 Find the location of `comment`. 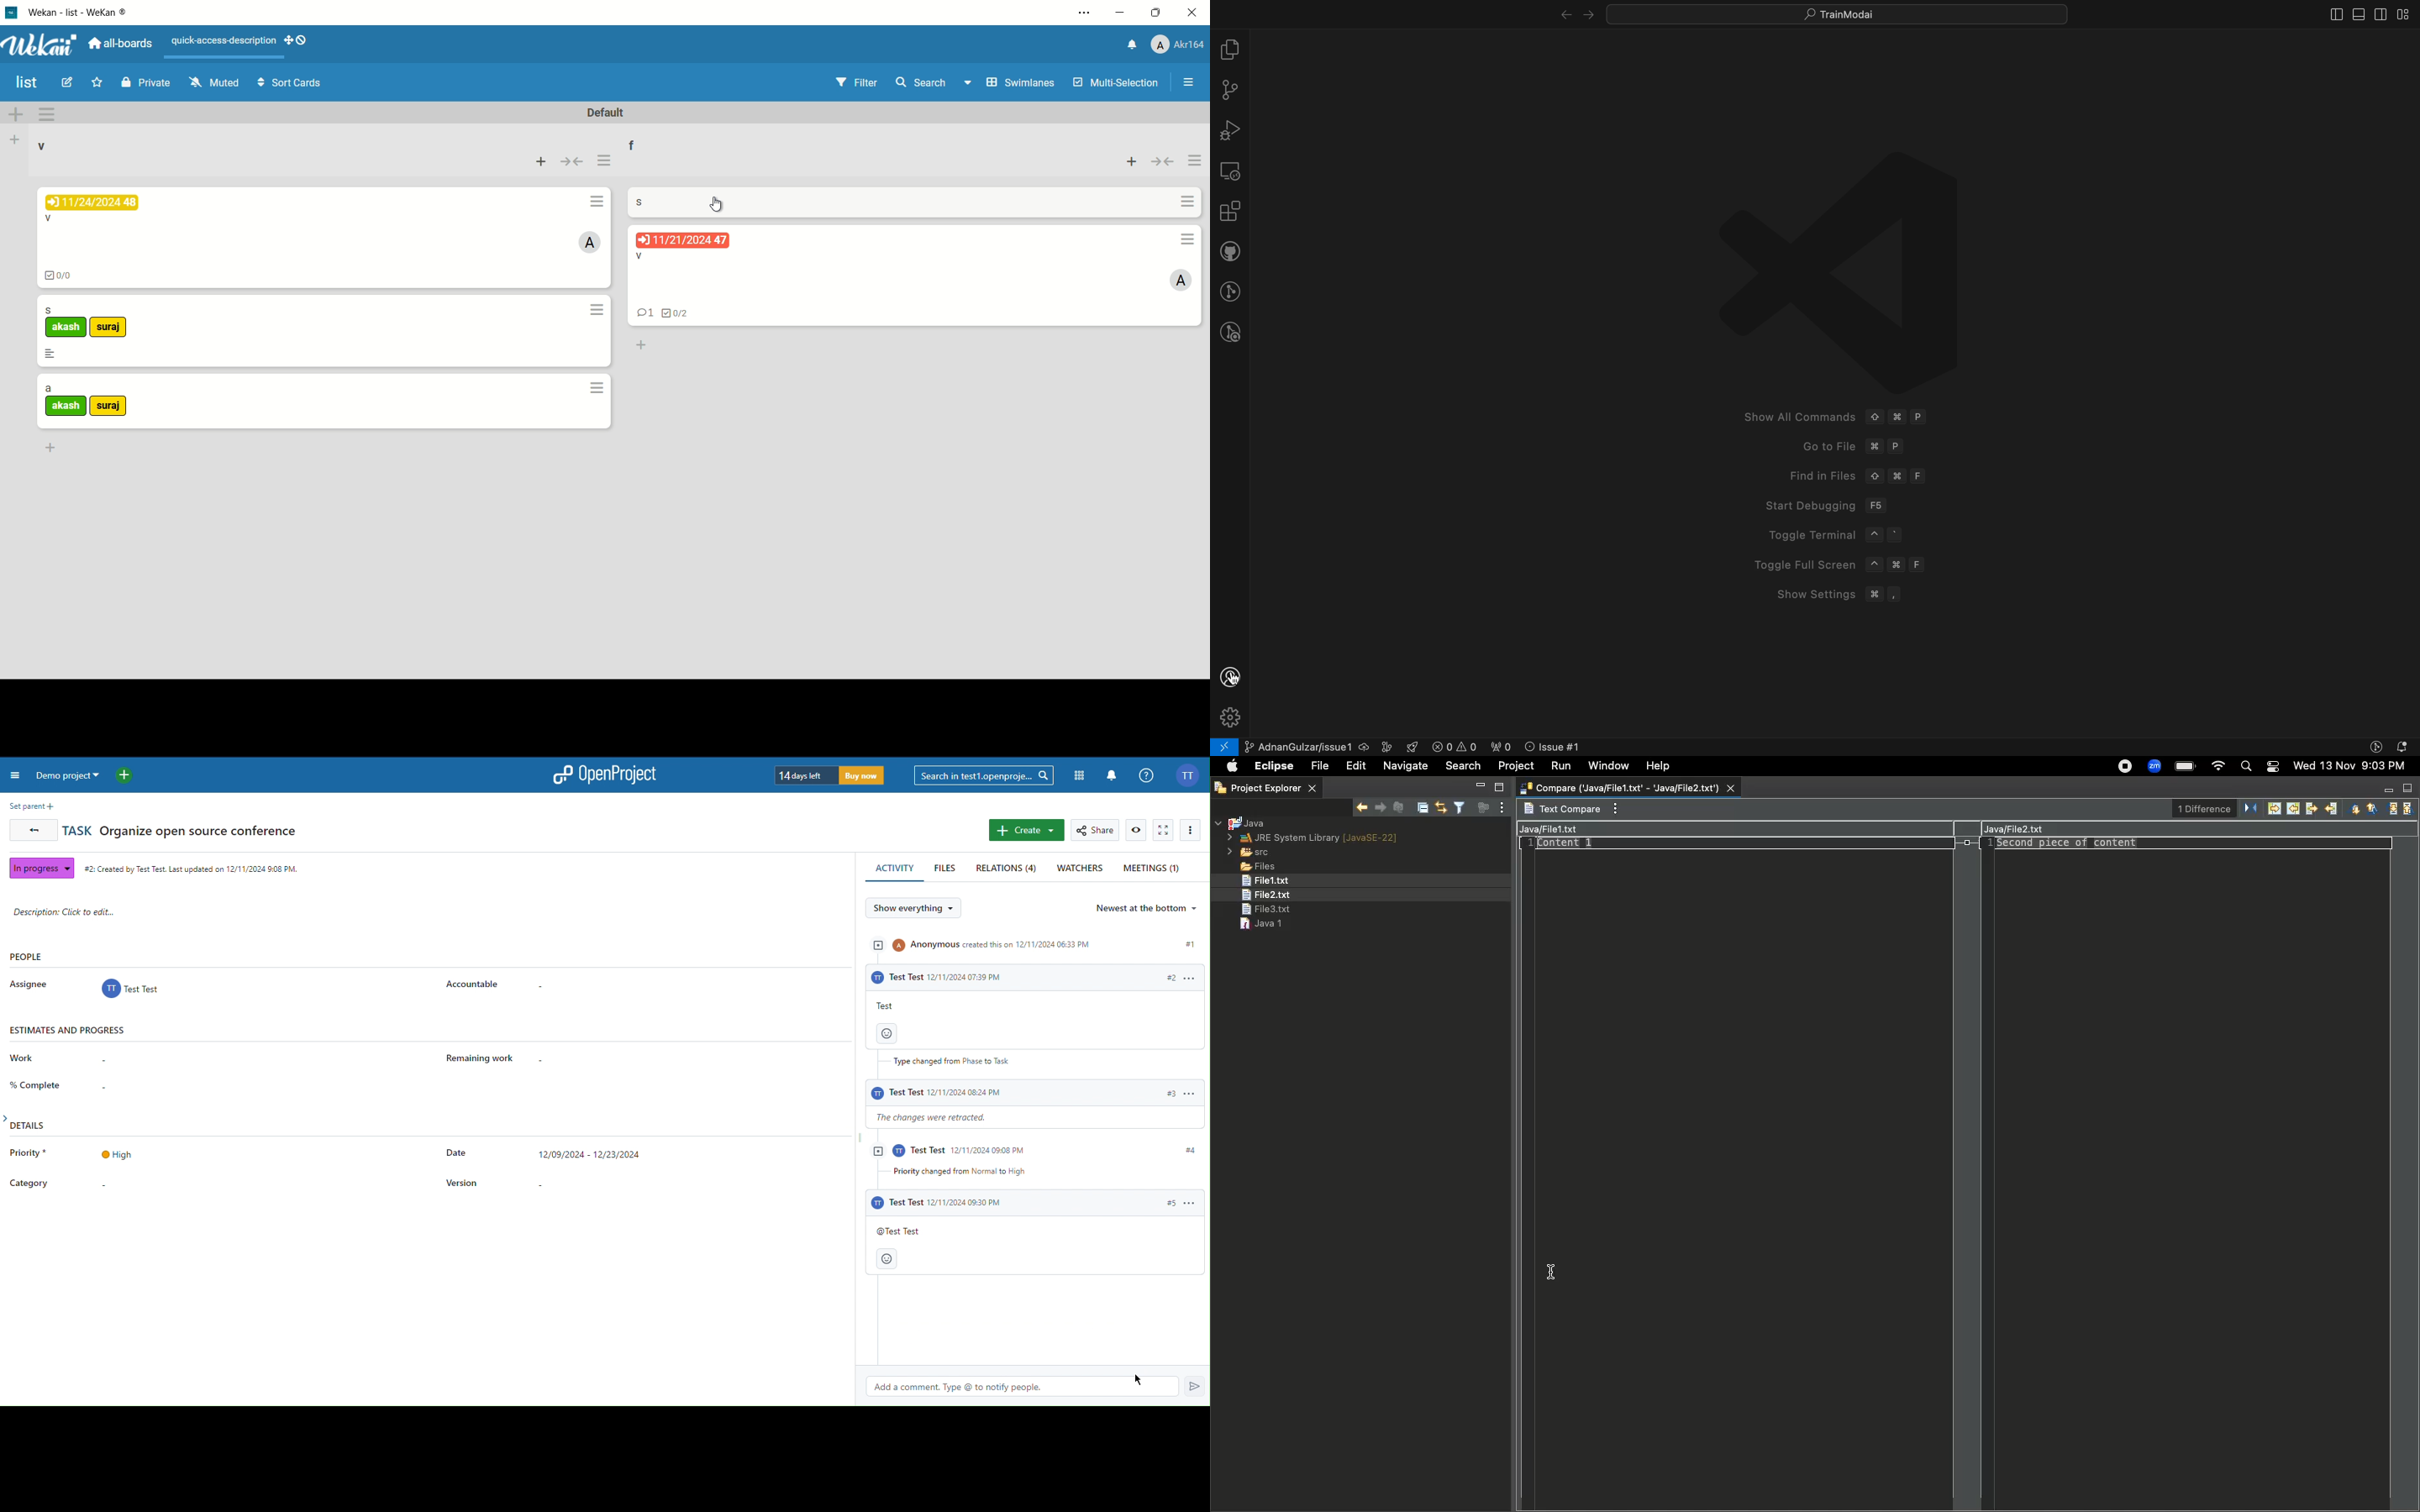

comment is located at coordinates (644, 314).